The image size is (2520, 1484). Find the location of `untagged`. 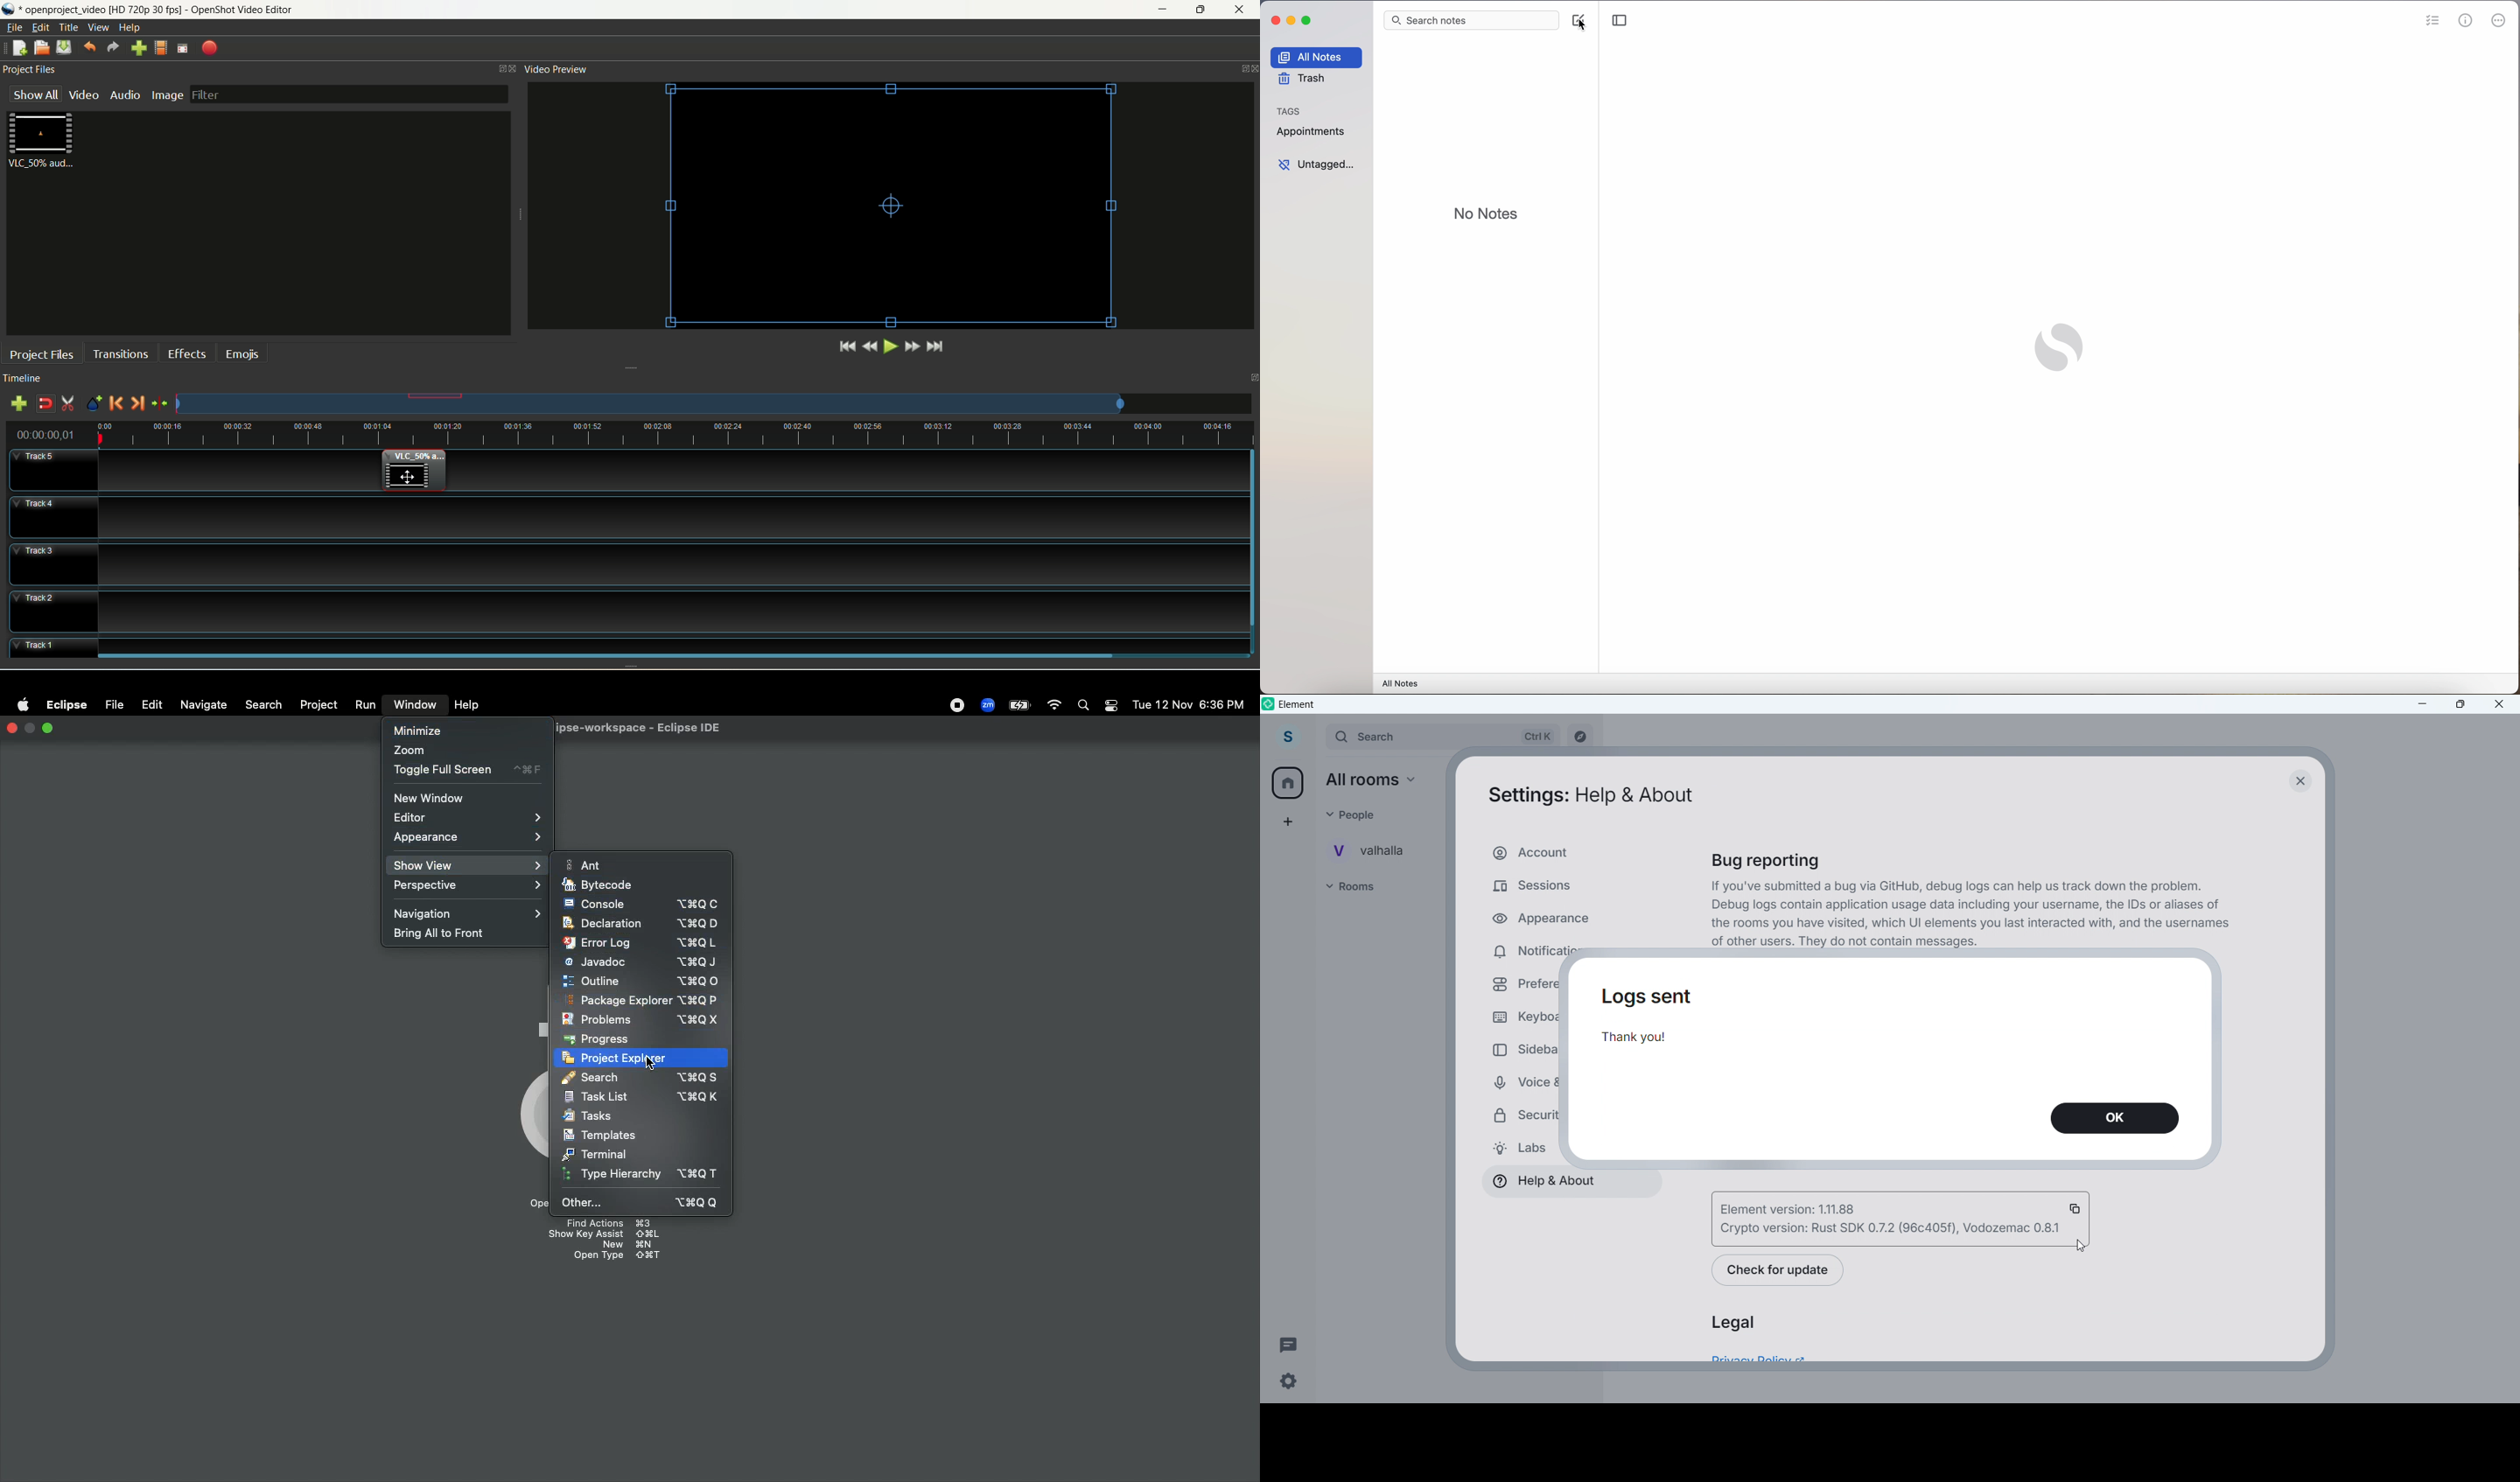

untagged is located at coordinates (1322, 165).